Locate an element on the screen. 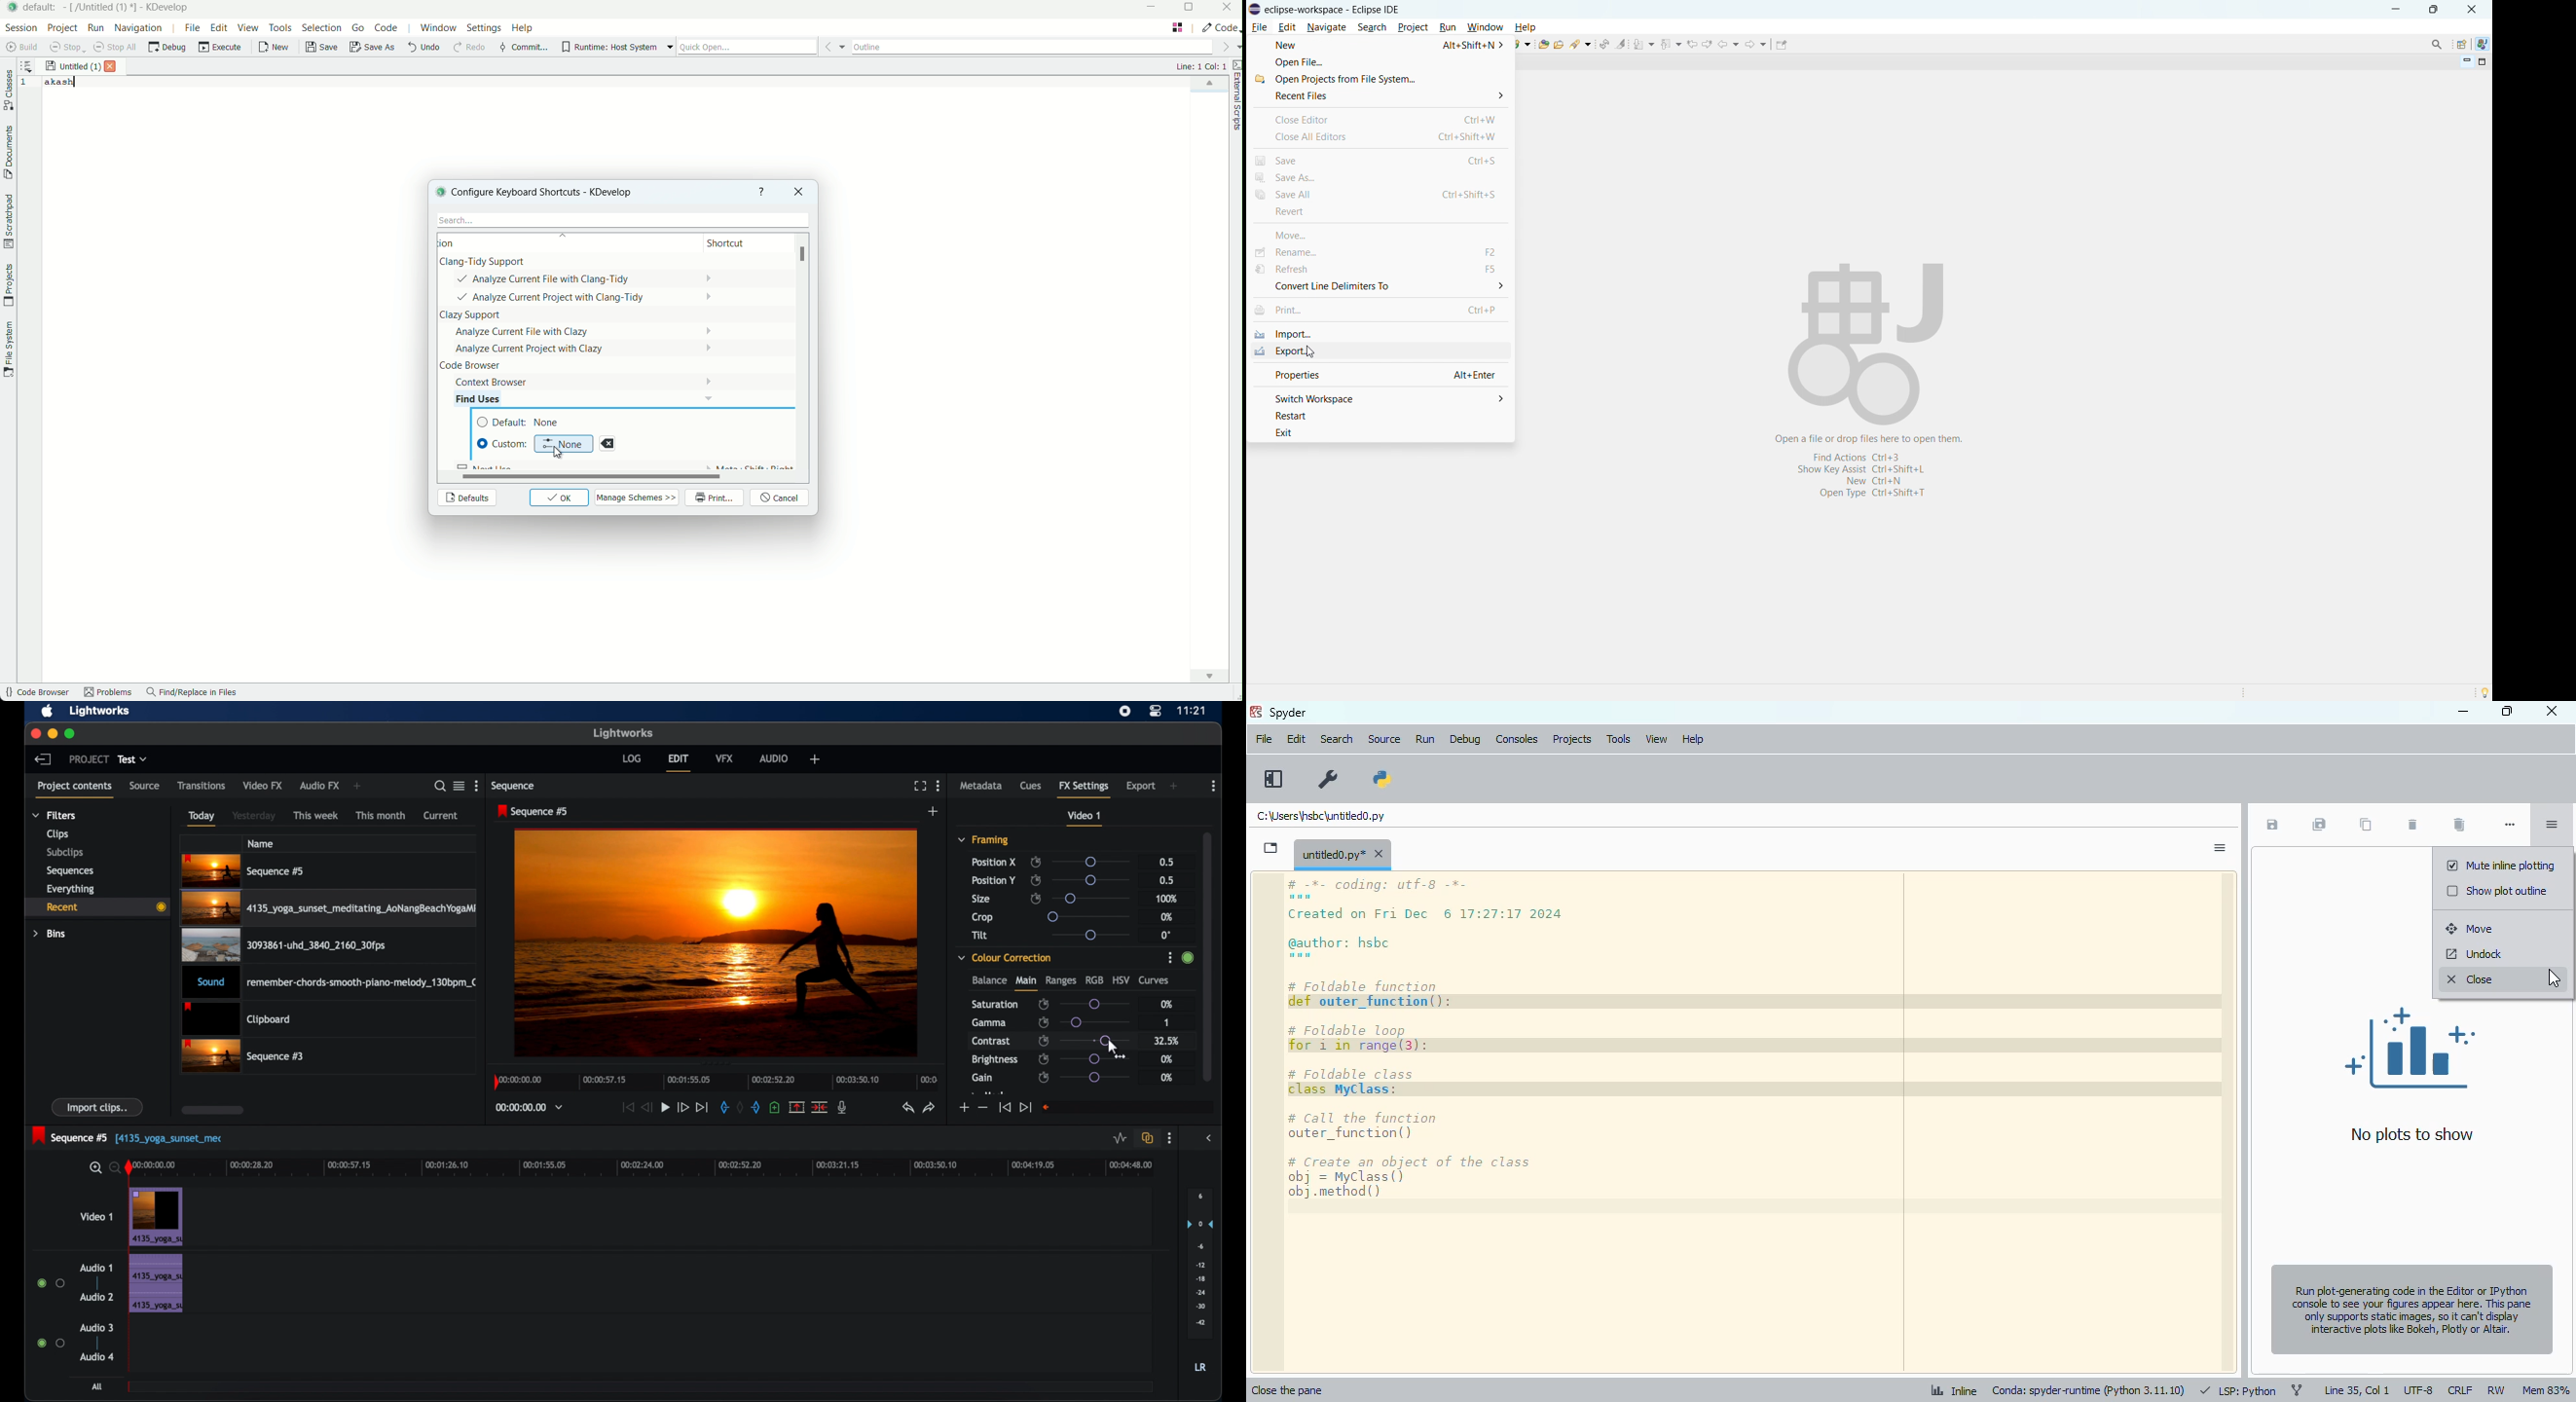  more is located at coordinates (2511, 825).